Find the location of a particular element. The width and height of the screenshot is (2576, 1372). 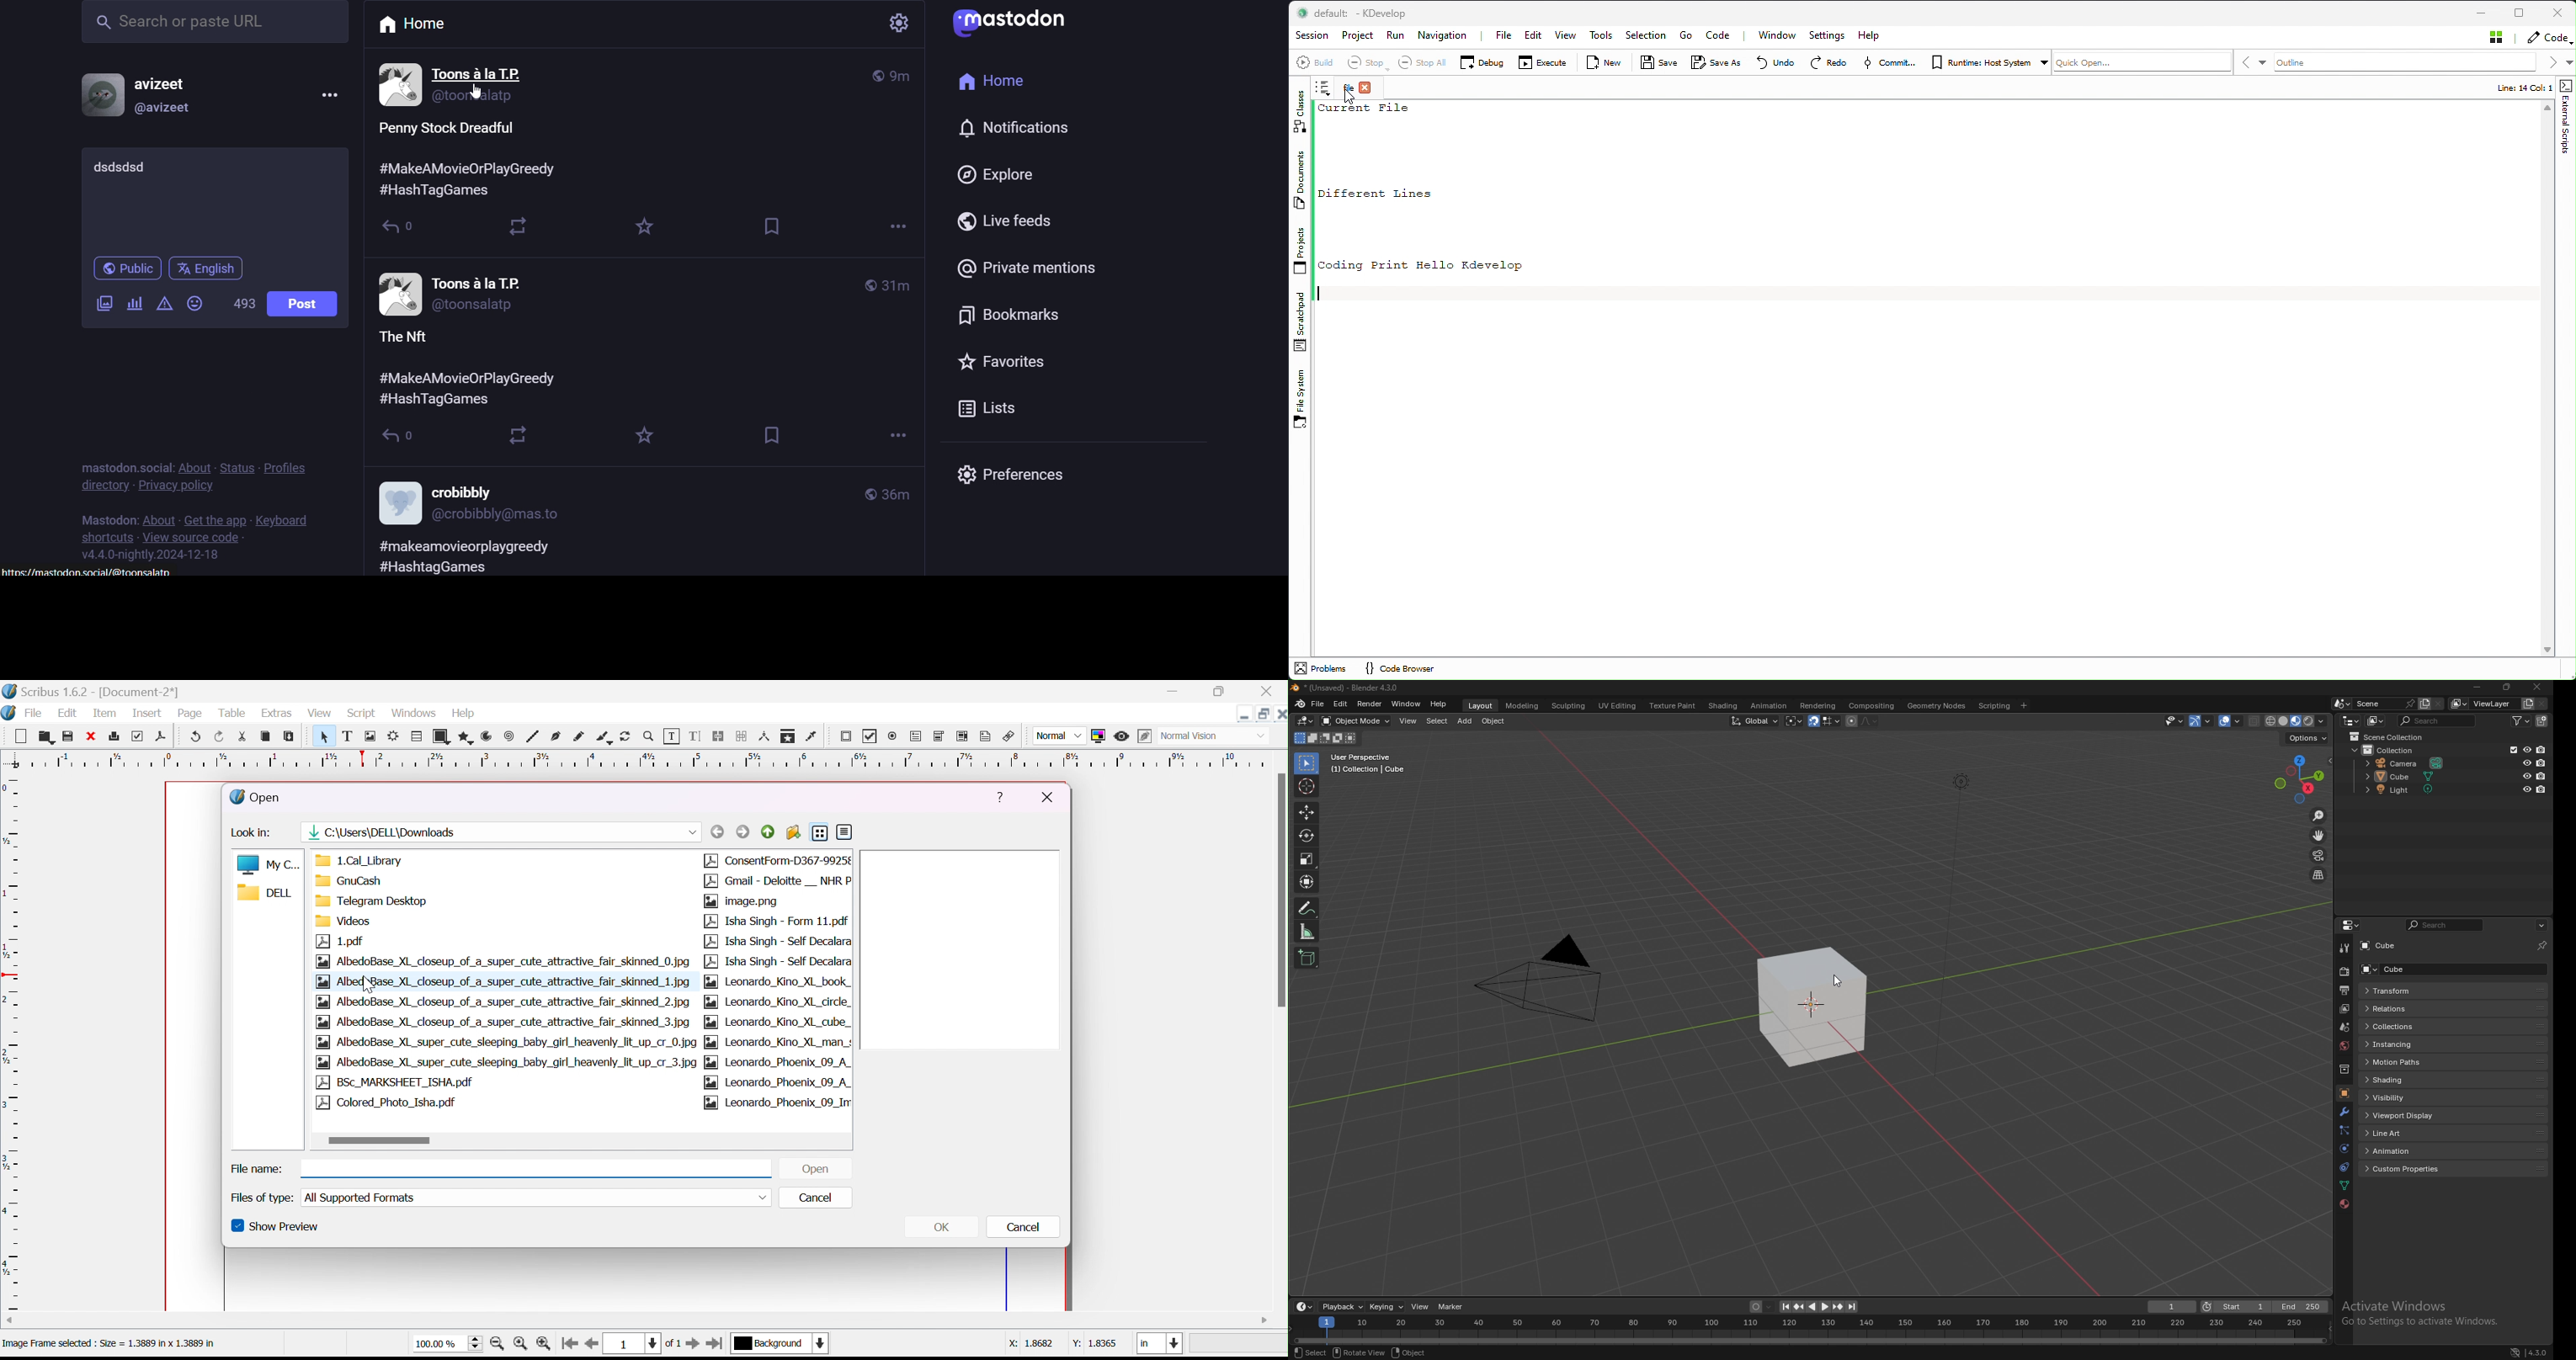

| |aa) AlbedoBase_XL_closeup_of_a_super_cute_attractive_fair_skinned_2.jpg is located at coordinates (495, 1003).